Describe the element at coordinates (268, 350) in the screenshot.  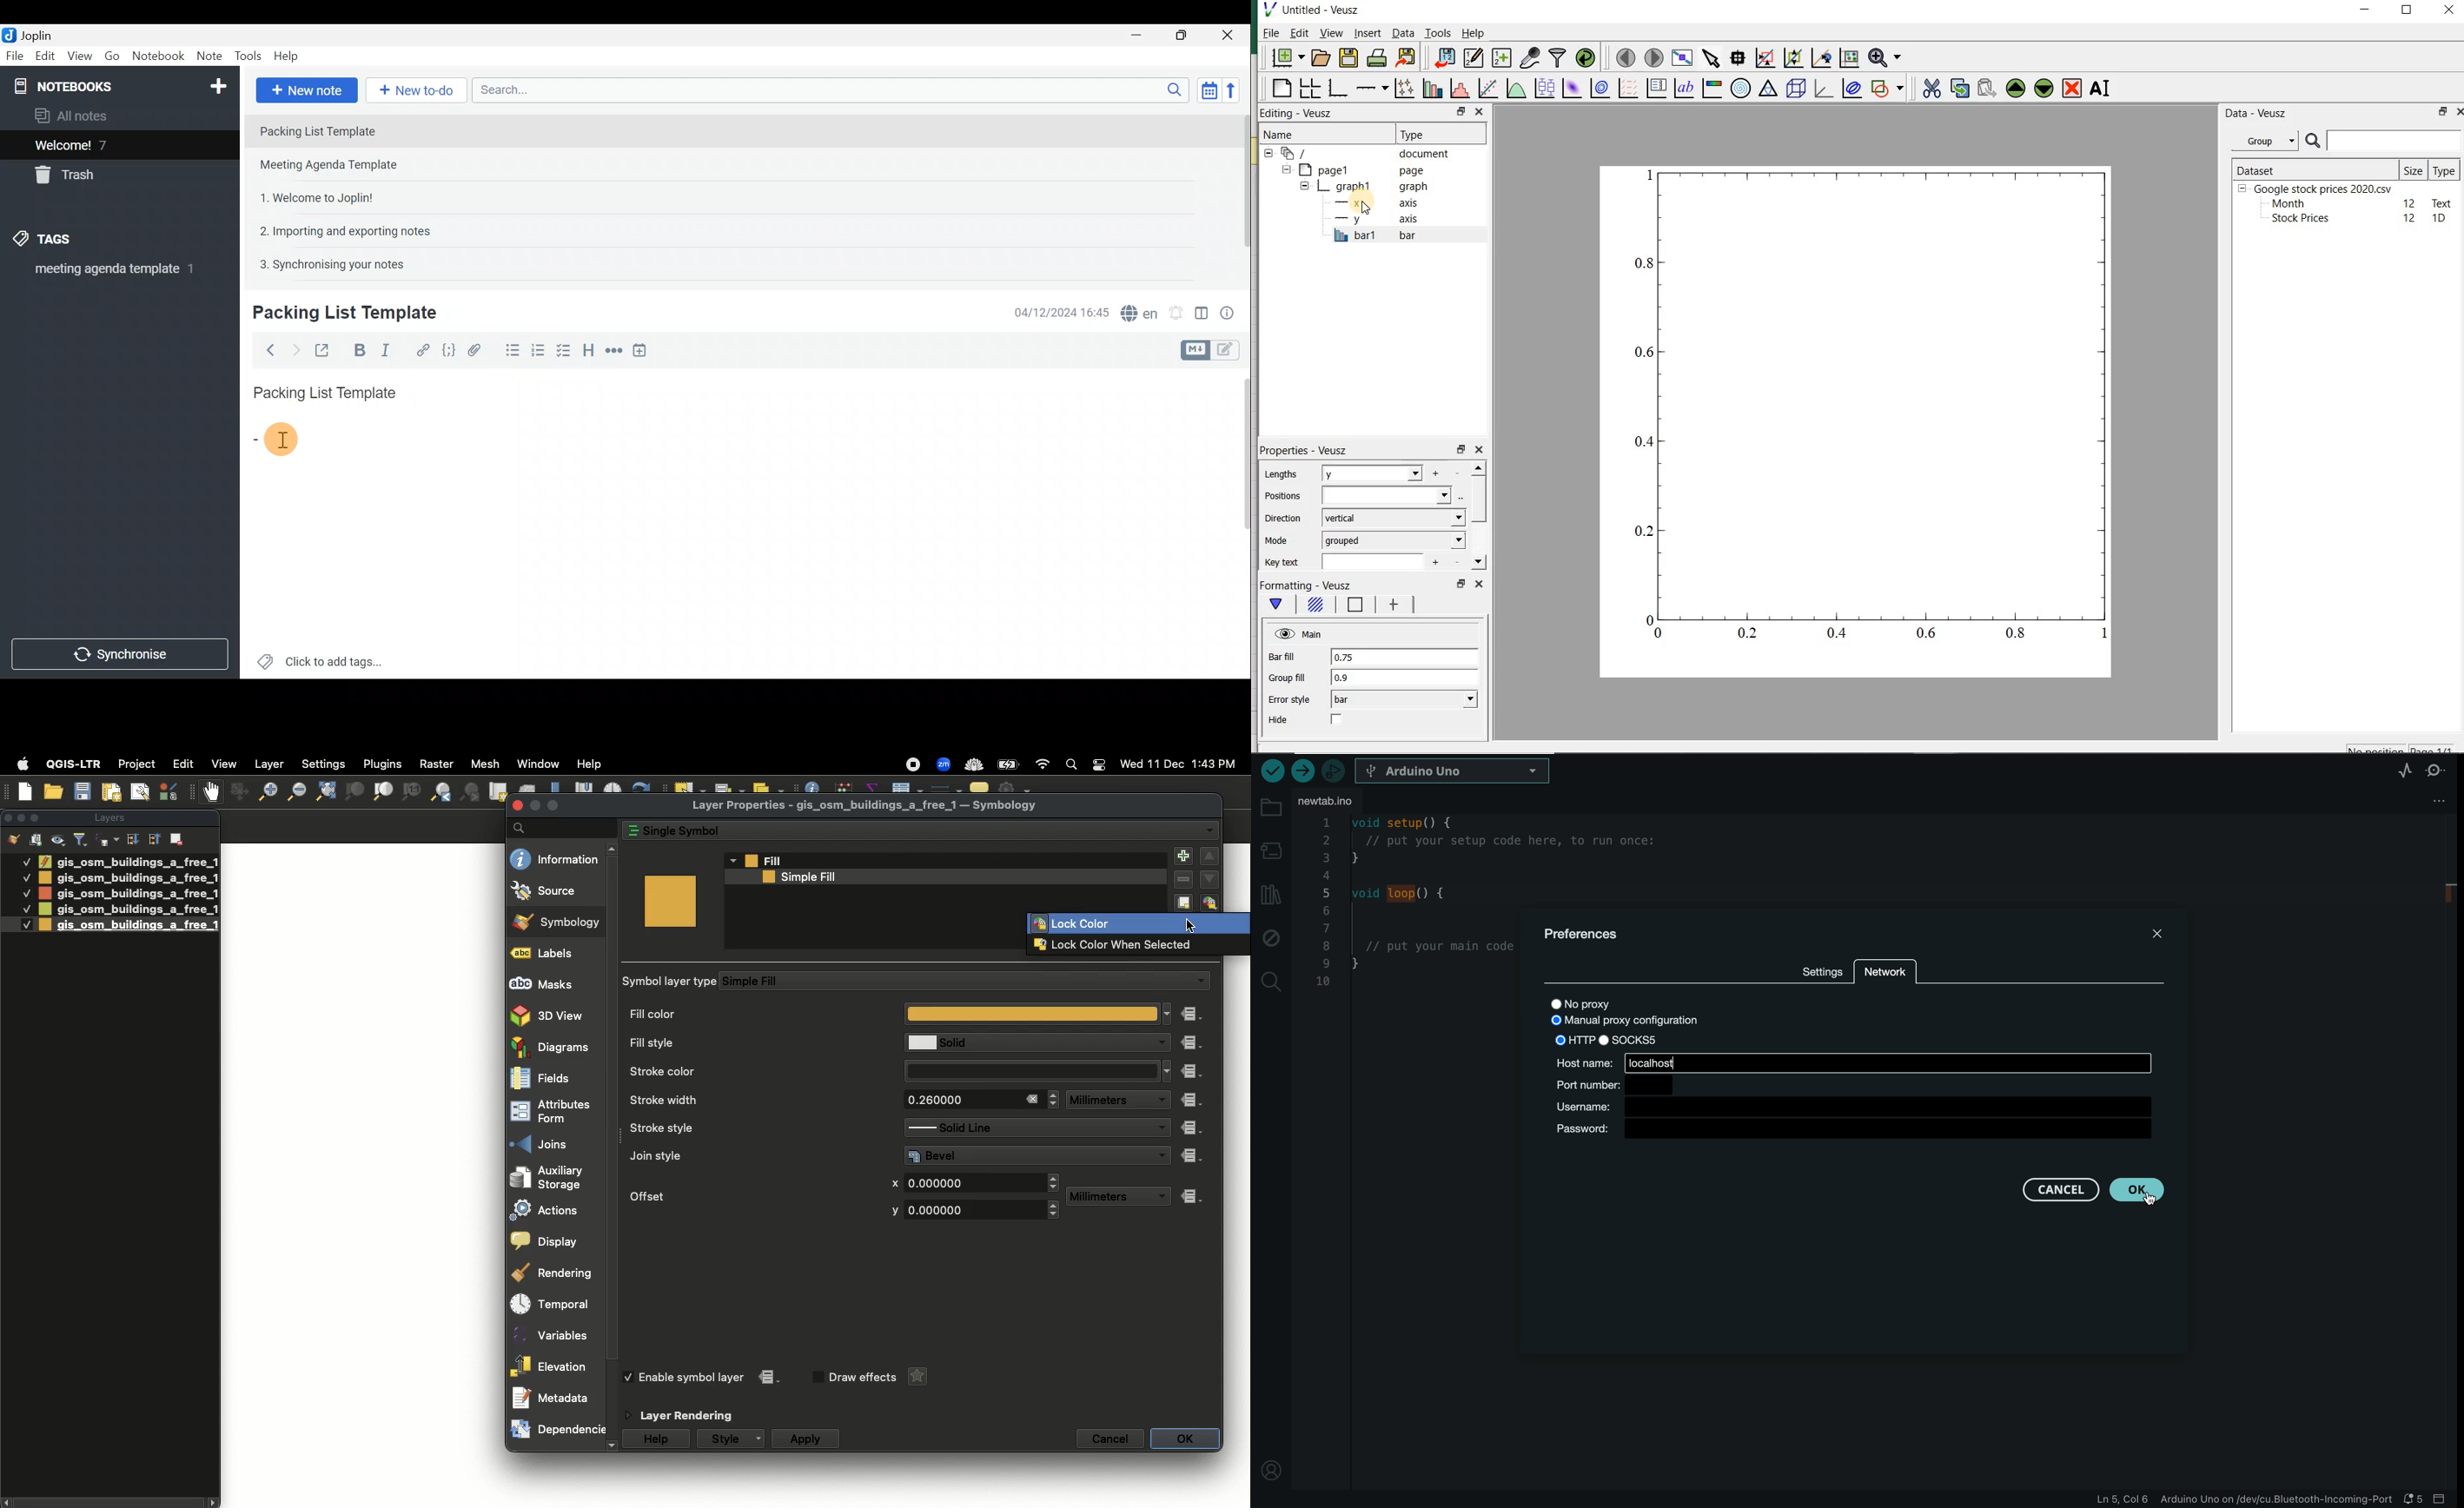
I see `Back` at that location.